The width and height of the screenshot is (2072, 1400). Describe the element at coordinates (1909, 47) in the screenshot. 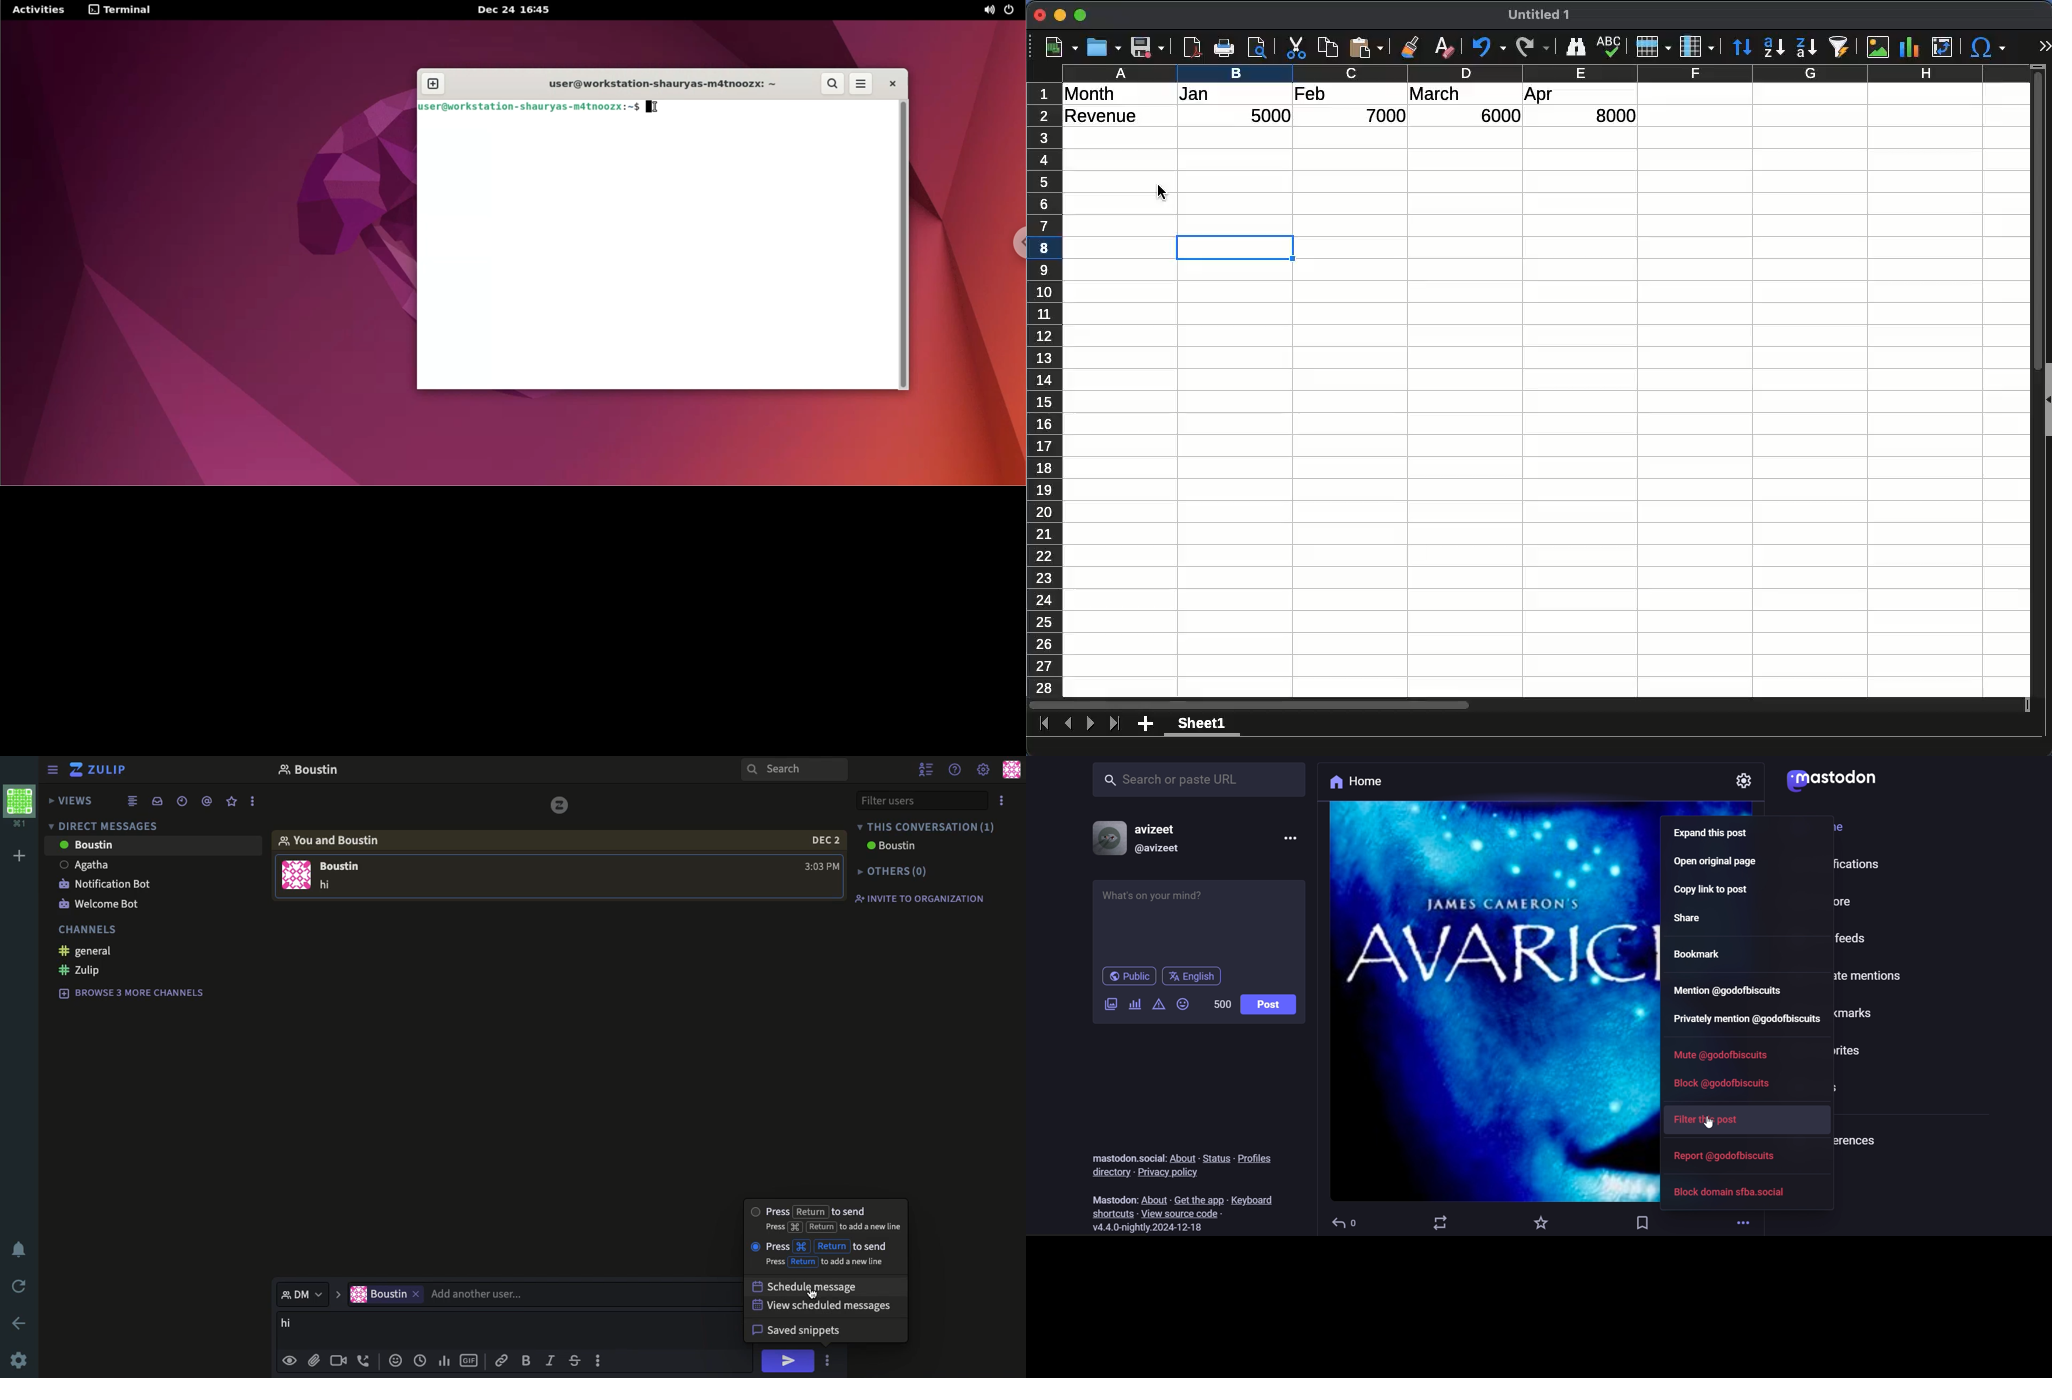

I see `chart` at that location.